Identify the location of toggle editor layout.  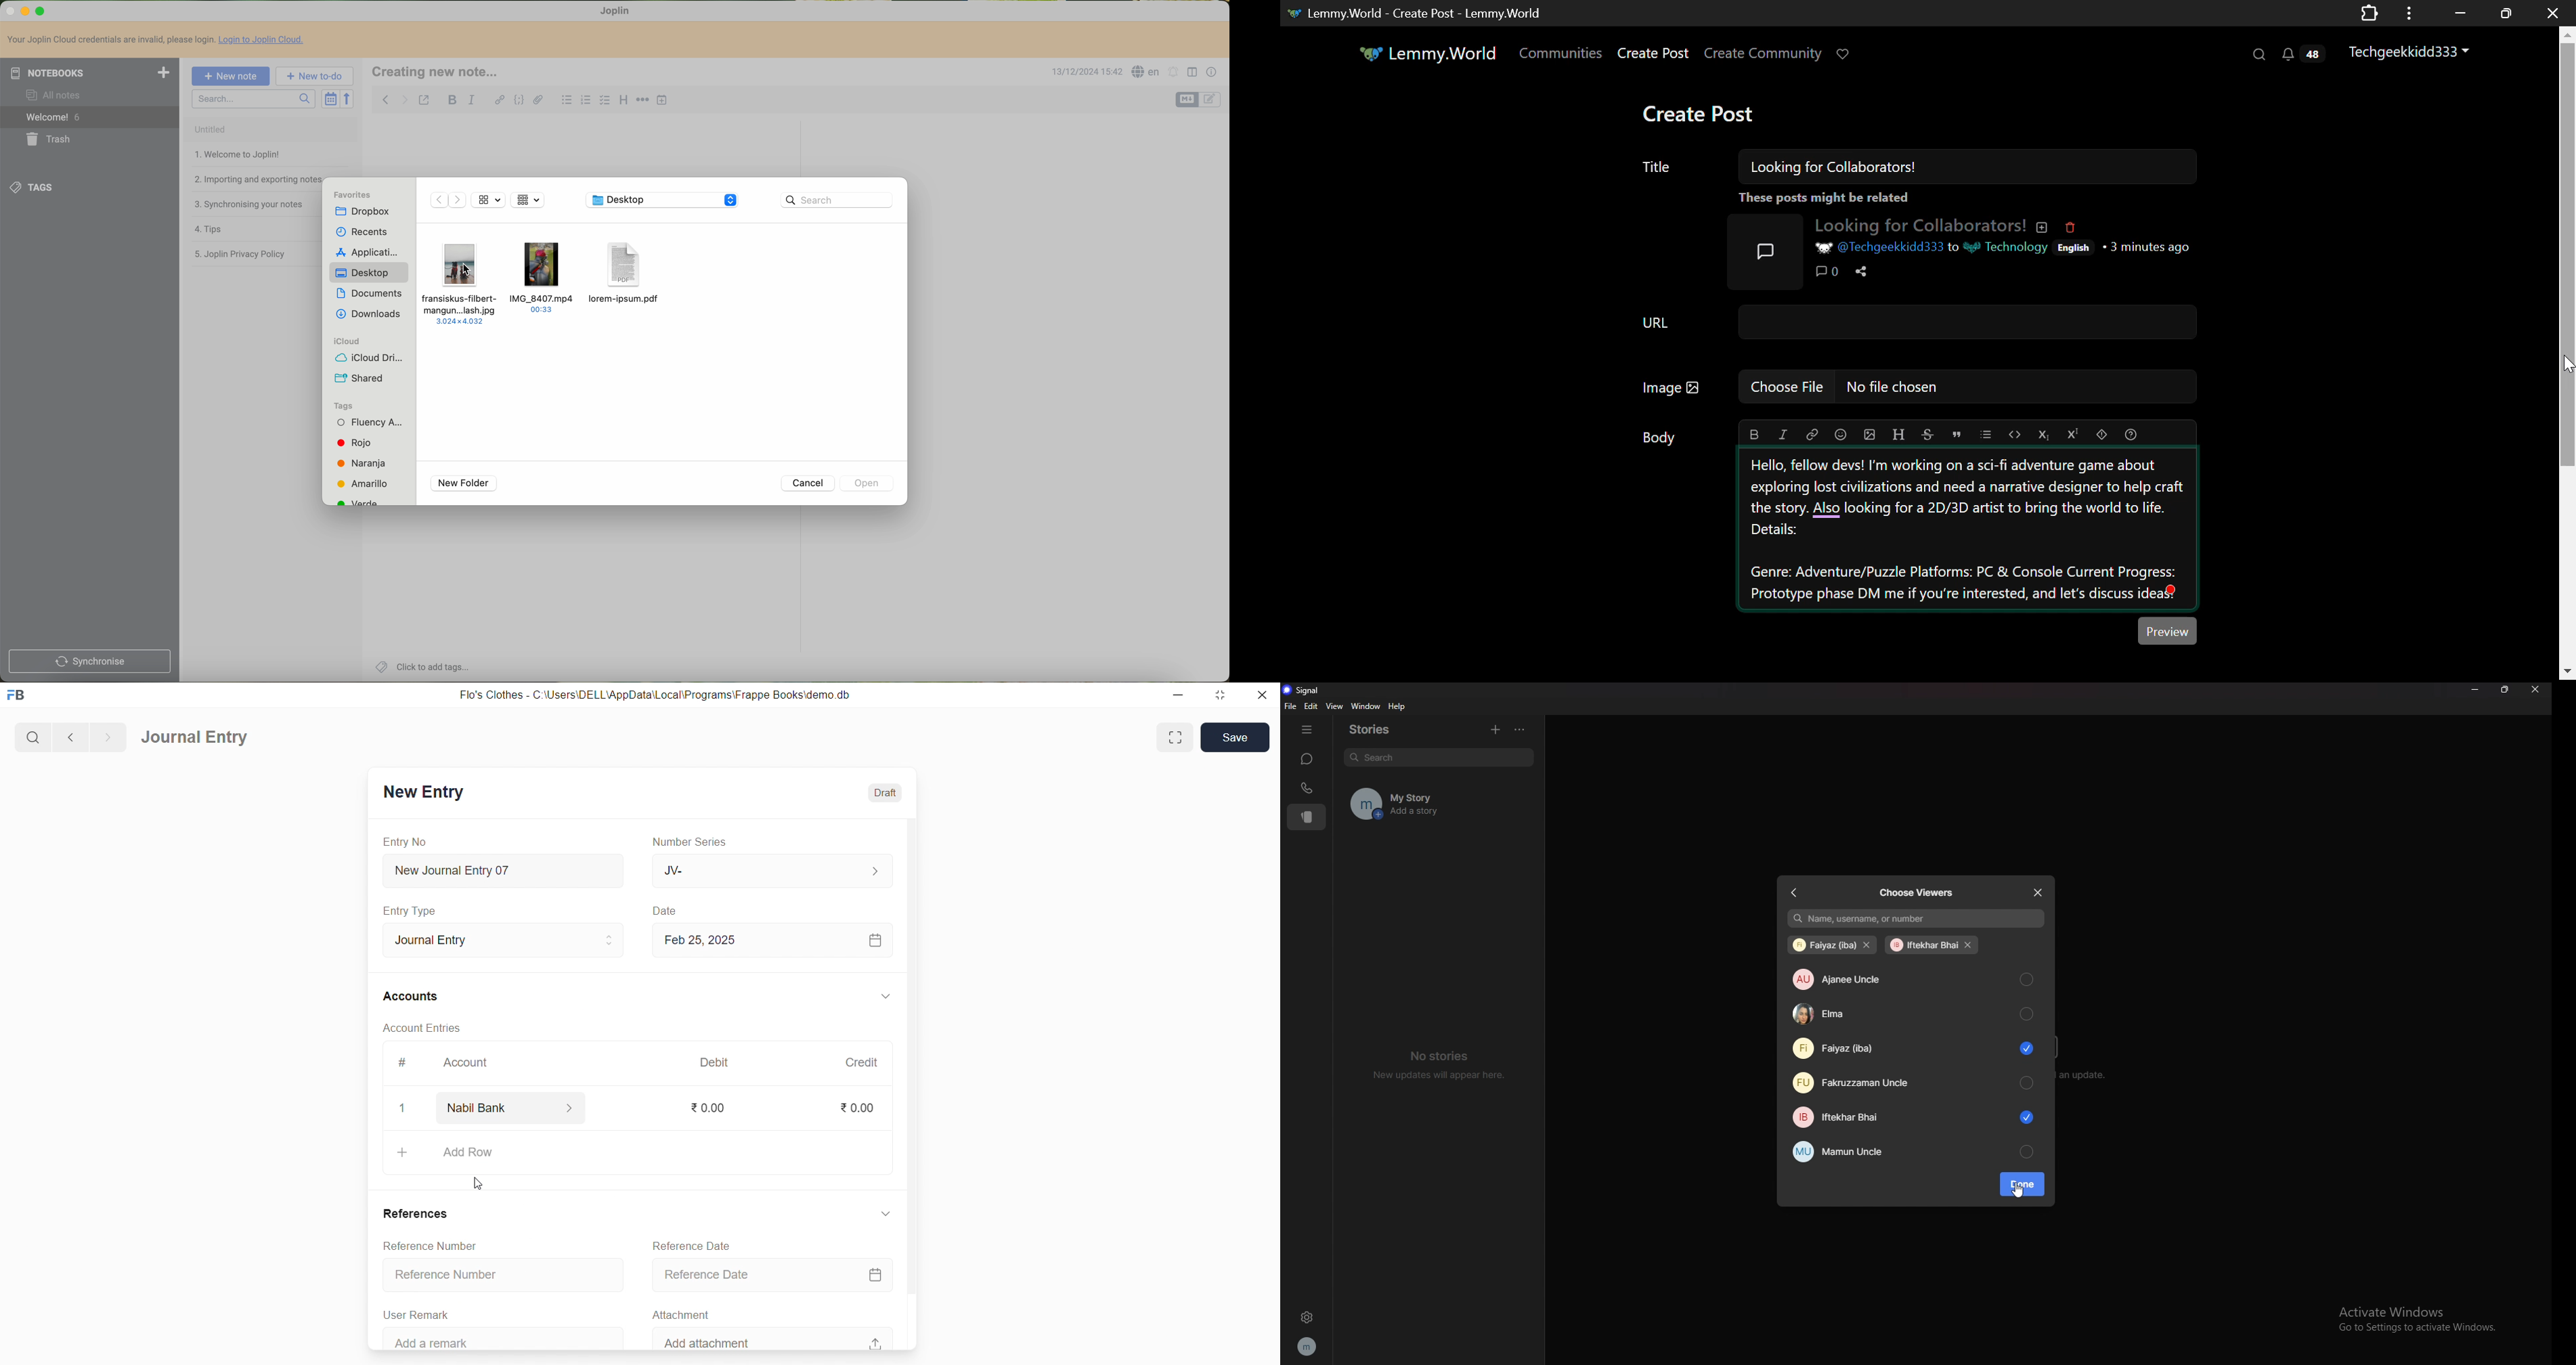
(1194, 72).